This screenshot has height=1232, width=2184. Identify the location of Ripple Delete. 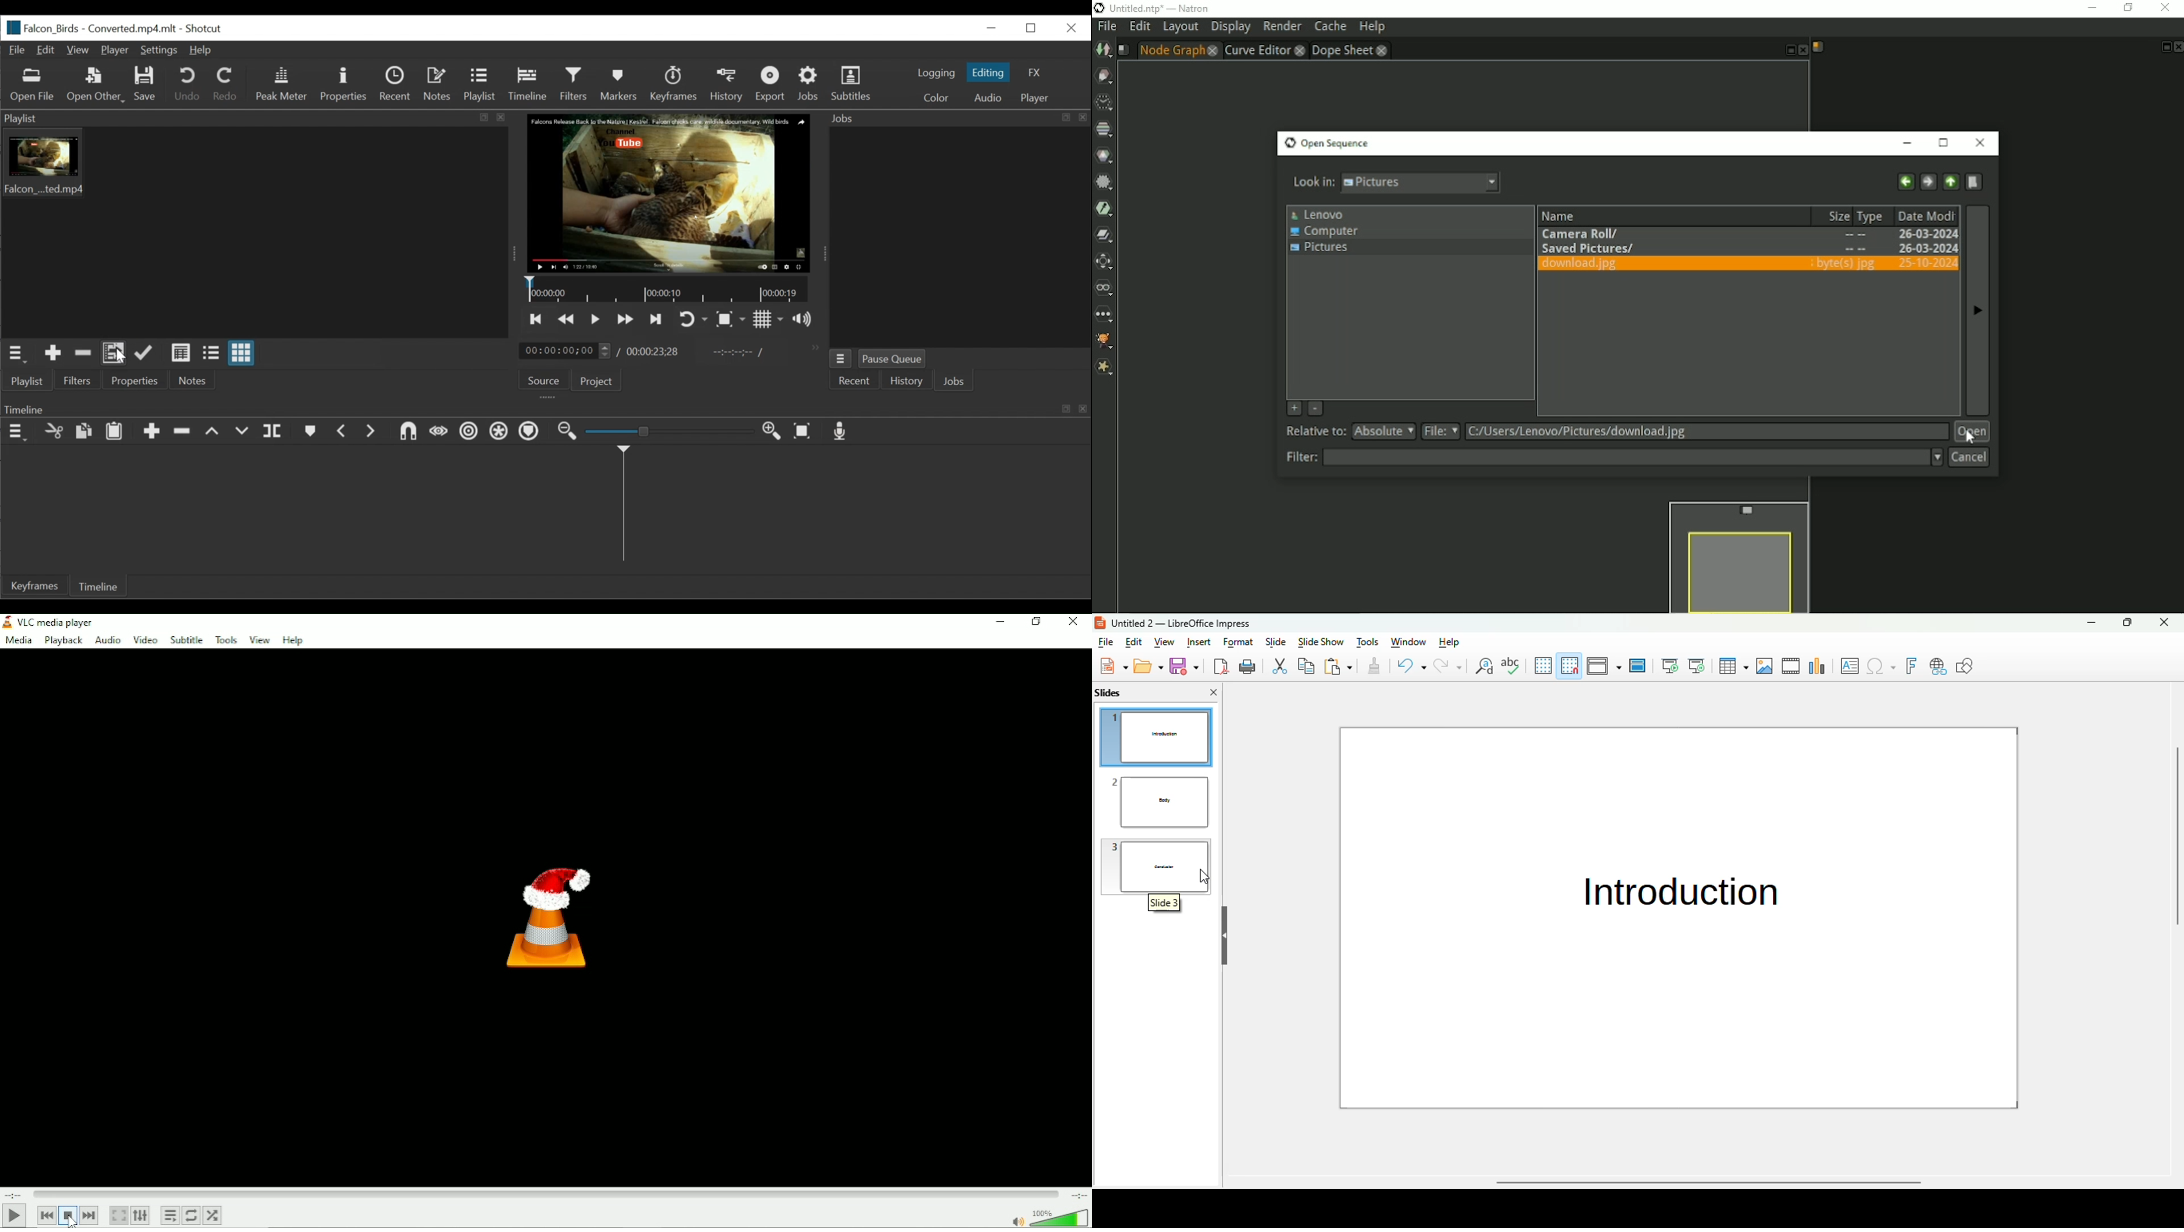
(184, 434).